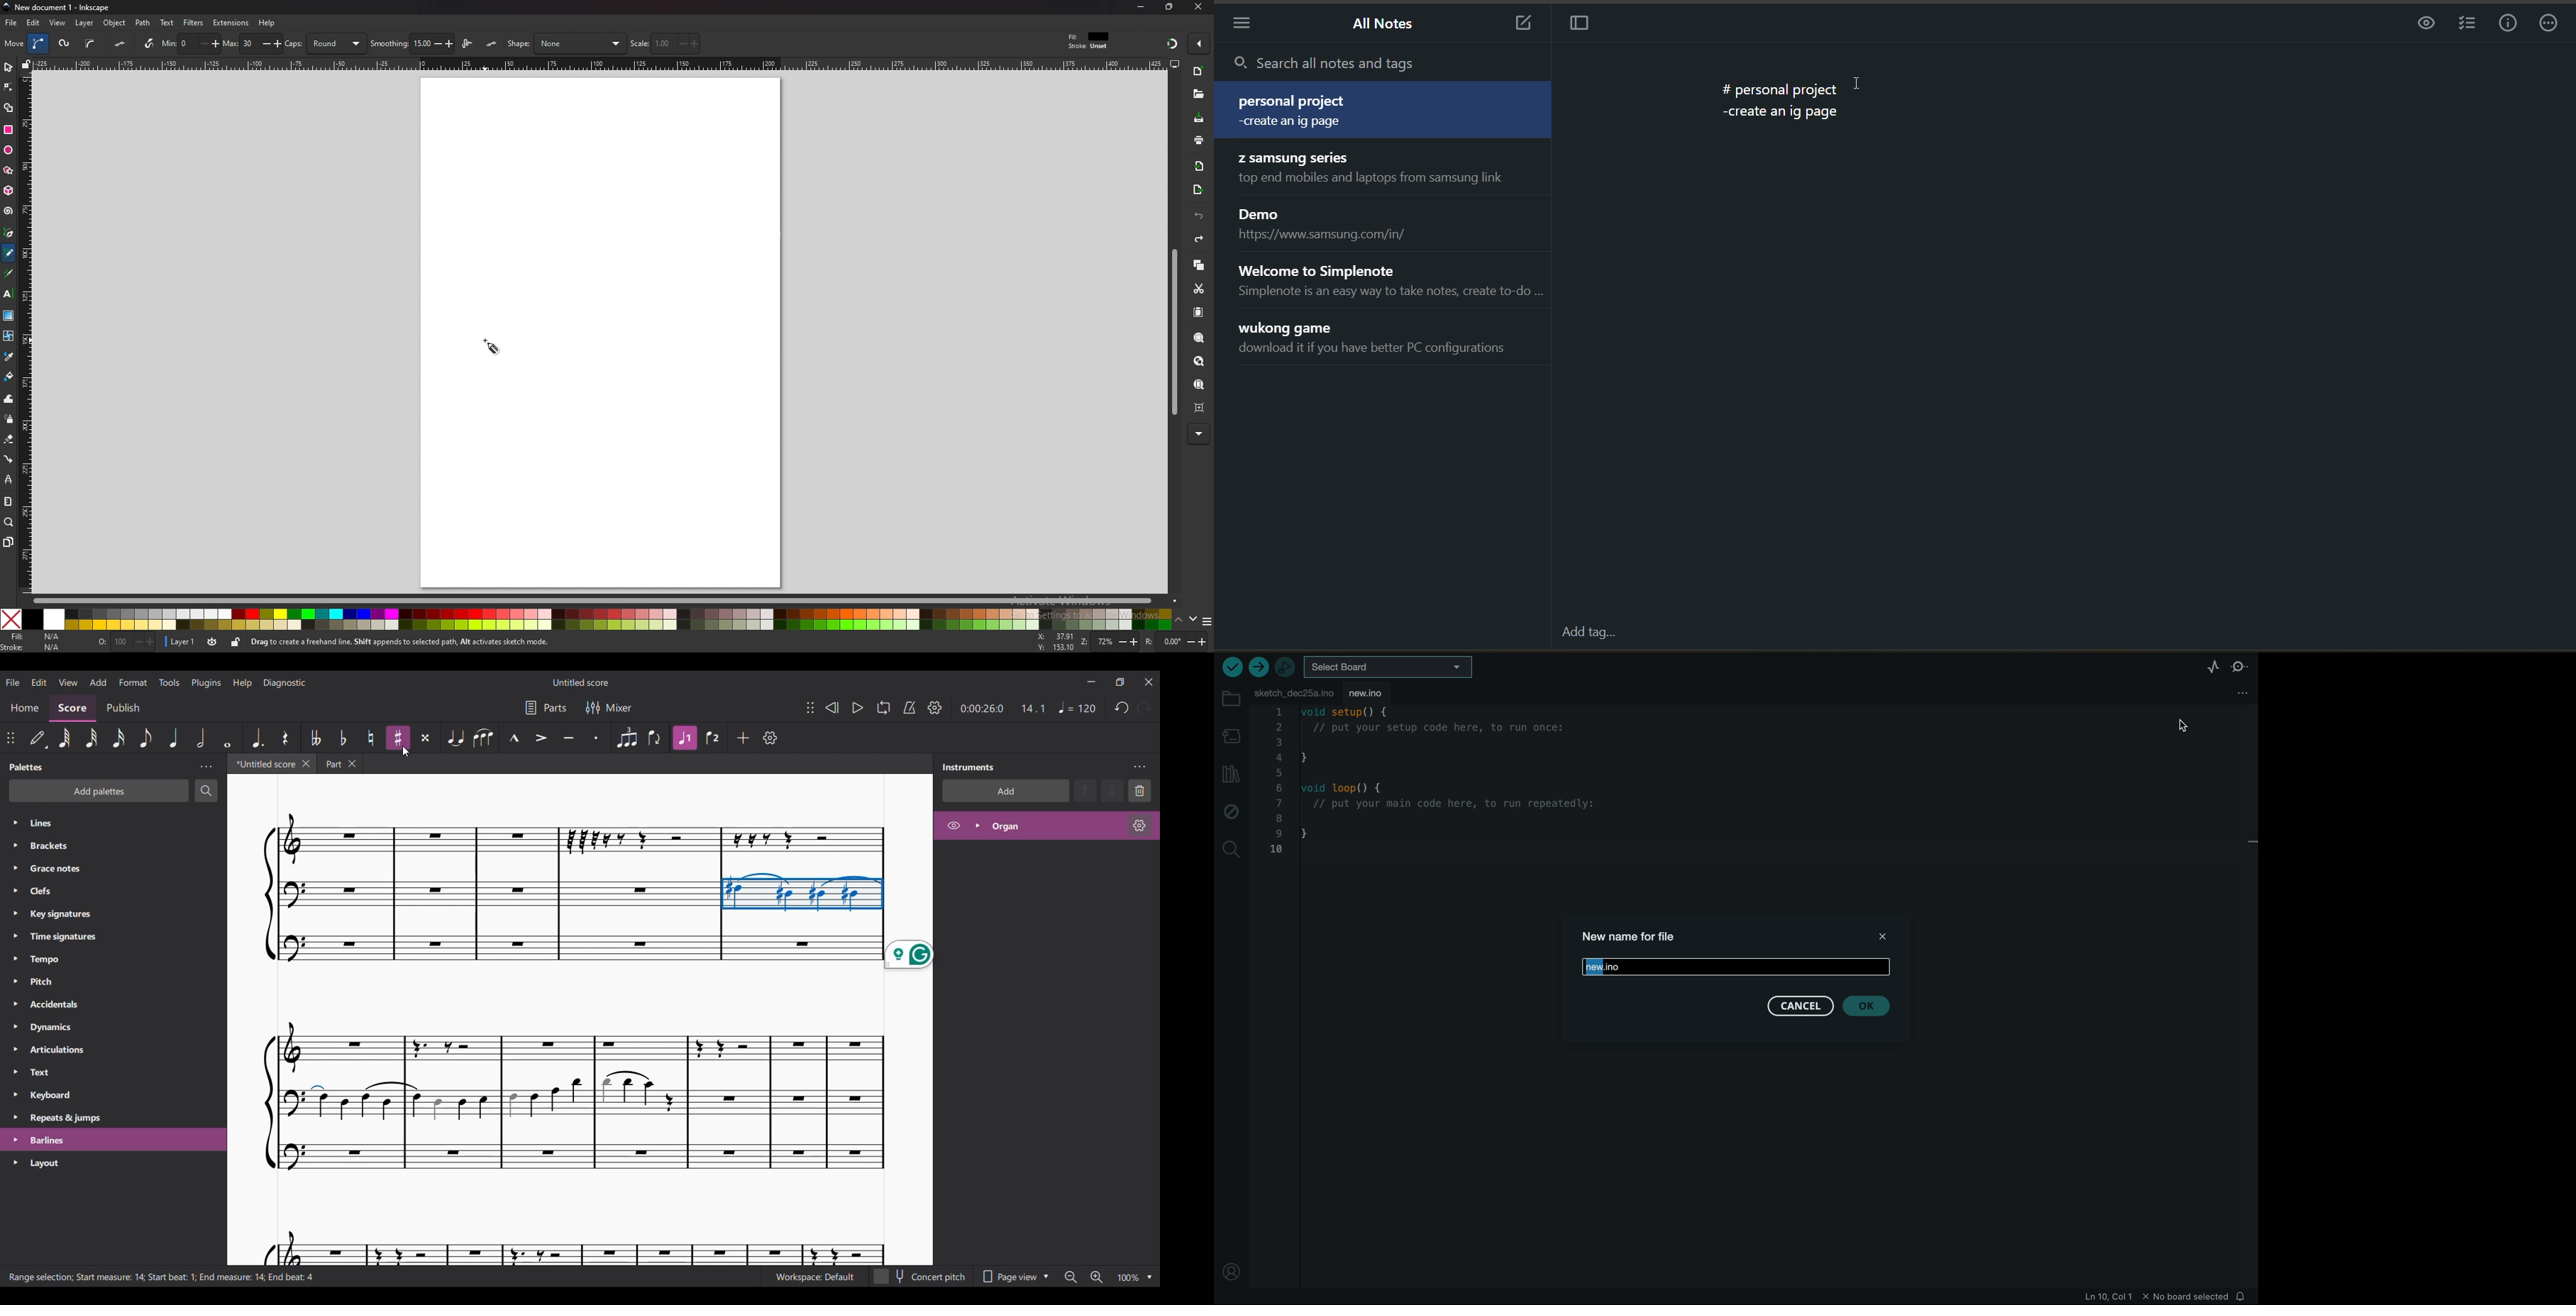 The width and height of the screenshot is (2576, 1316). I want to click on insert checklist, so click(2468, 25).